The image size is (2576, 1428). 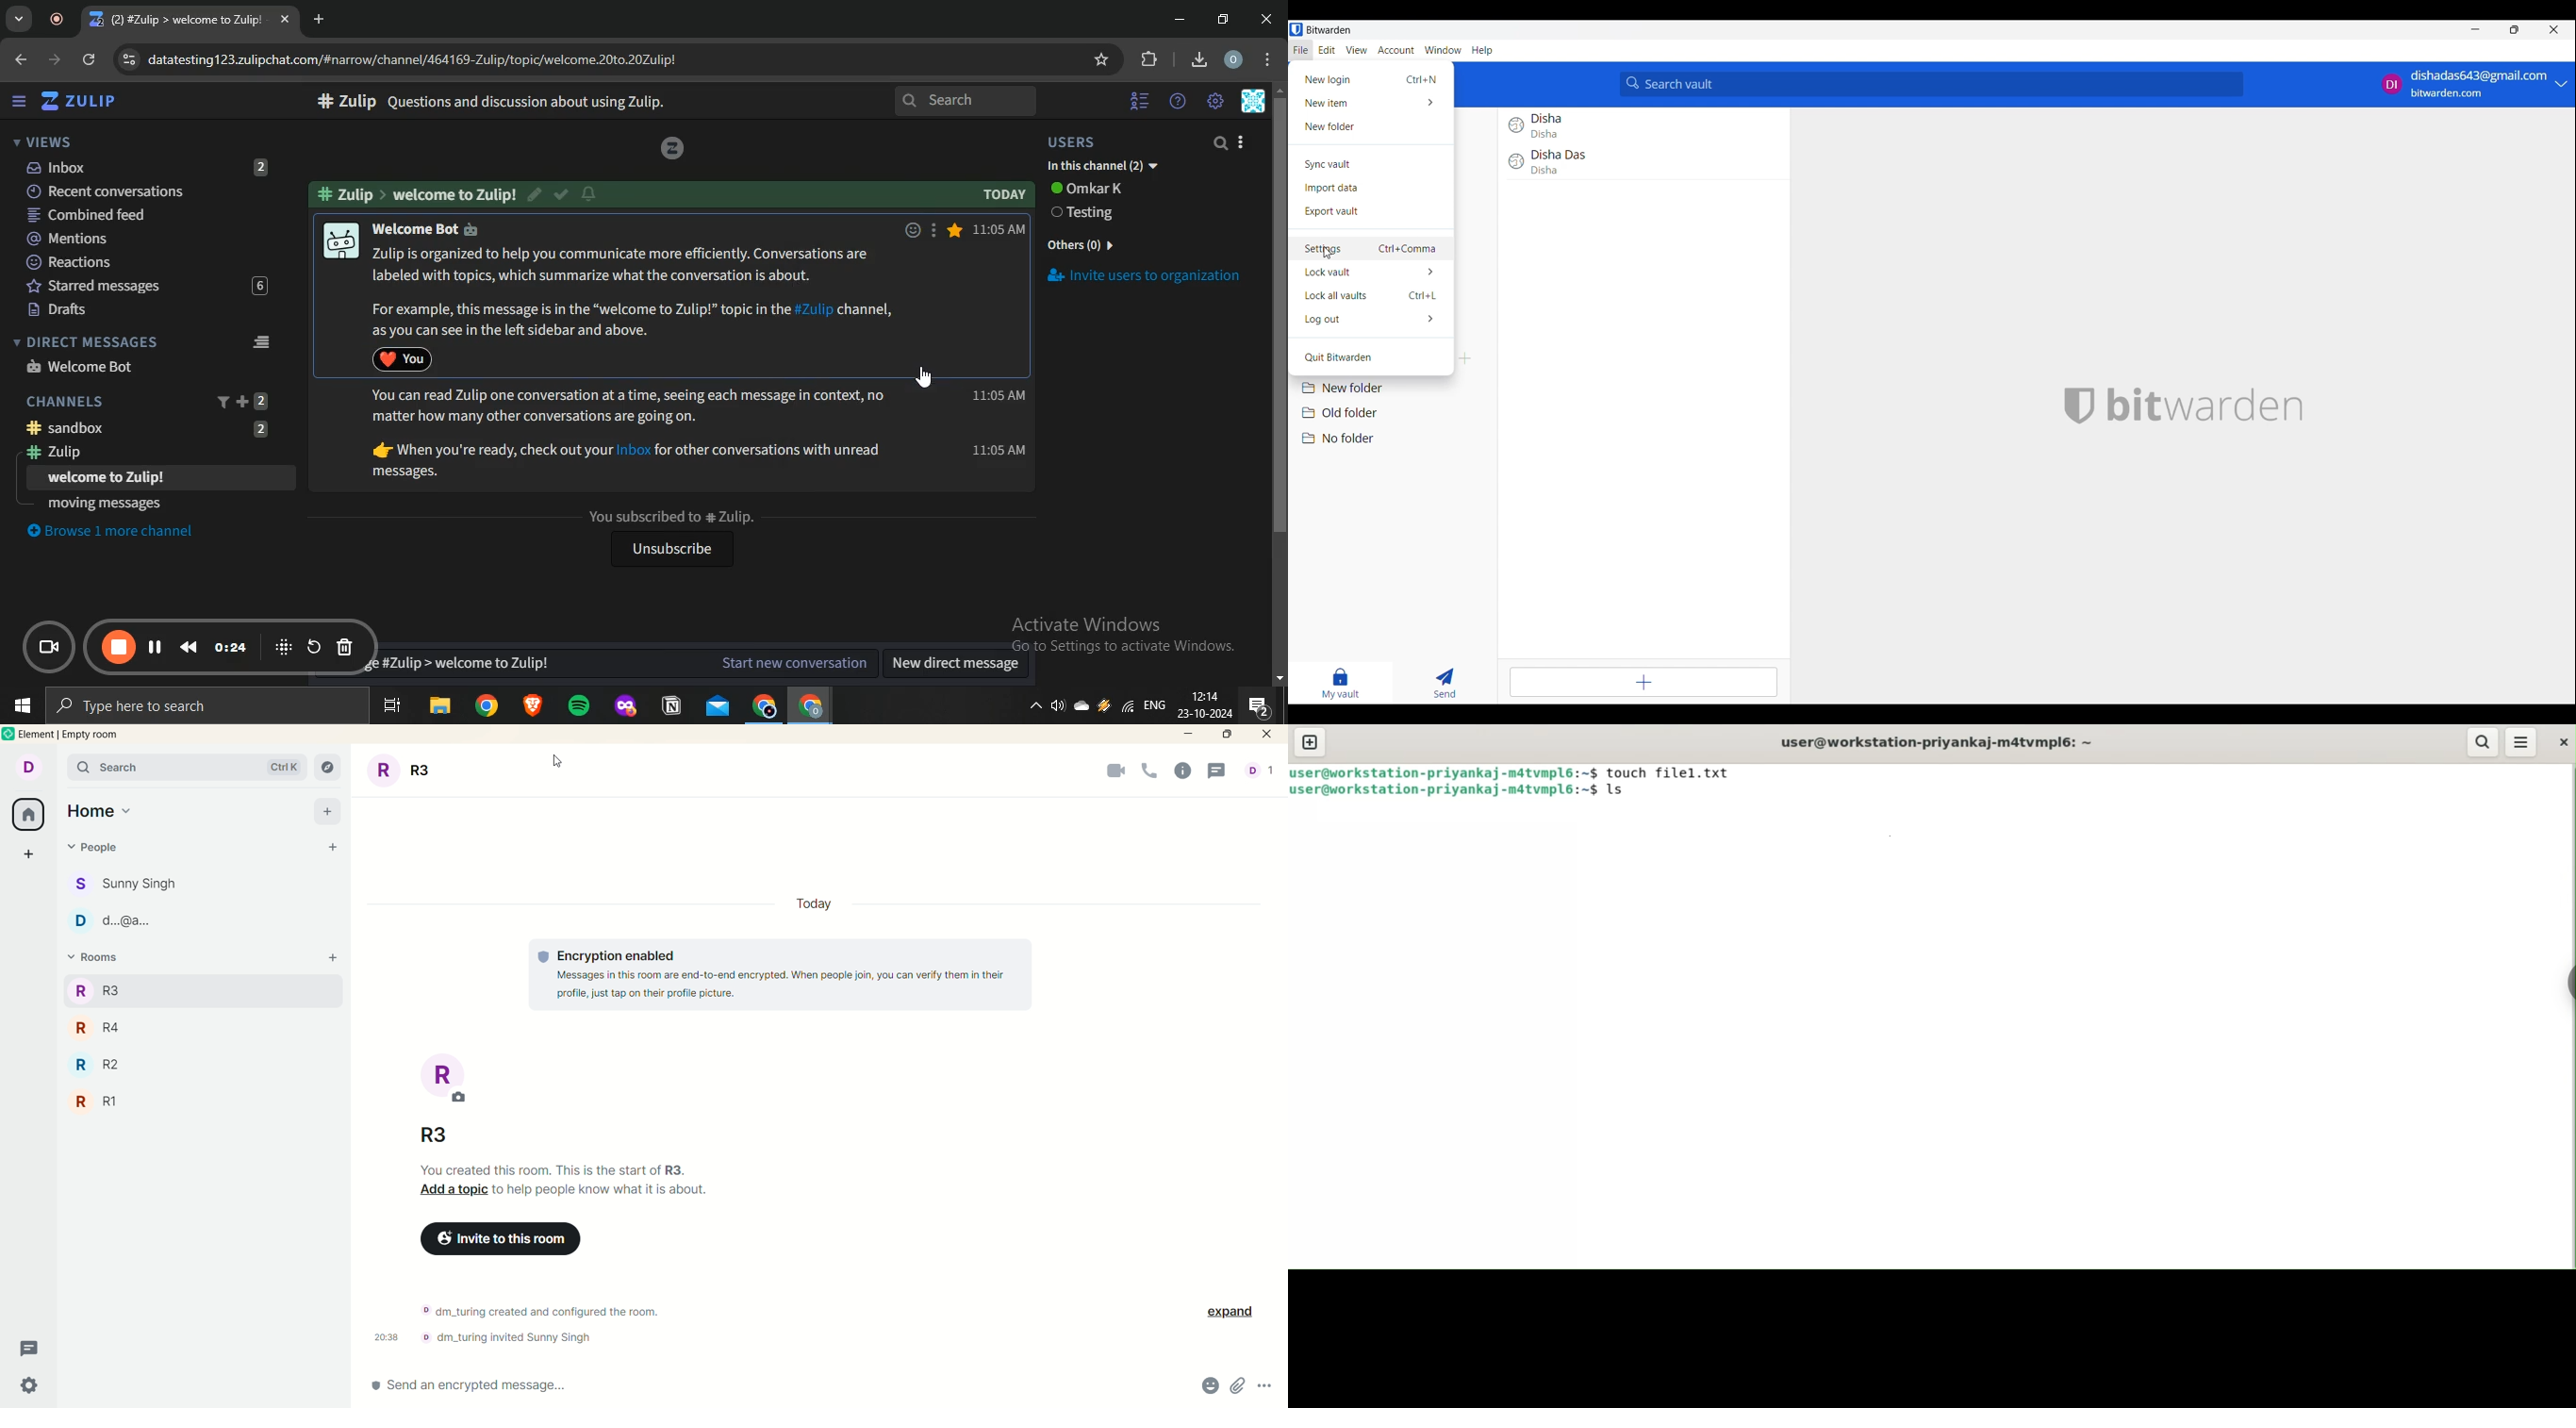 I want to click on Close interface, so click(x=2554, y=30).